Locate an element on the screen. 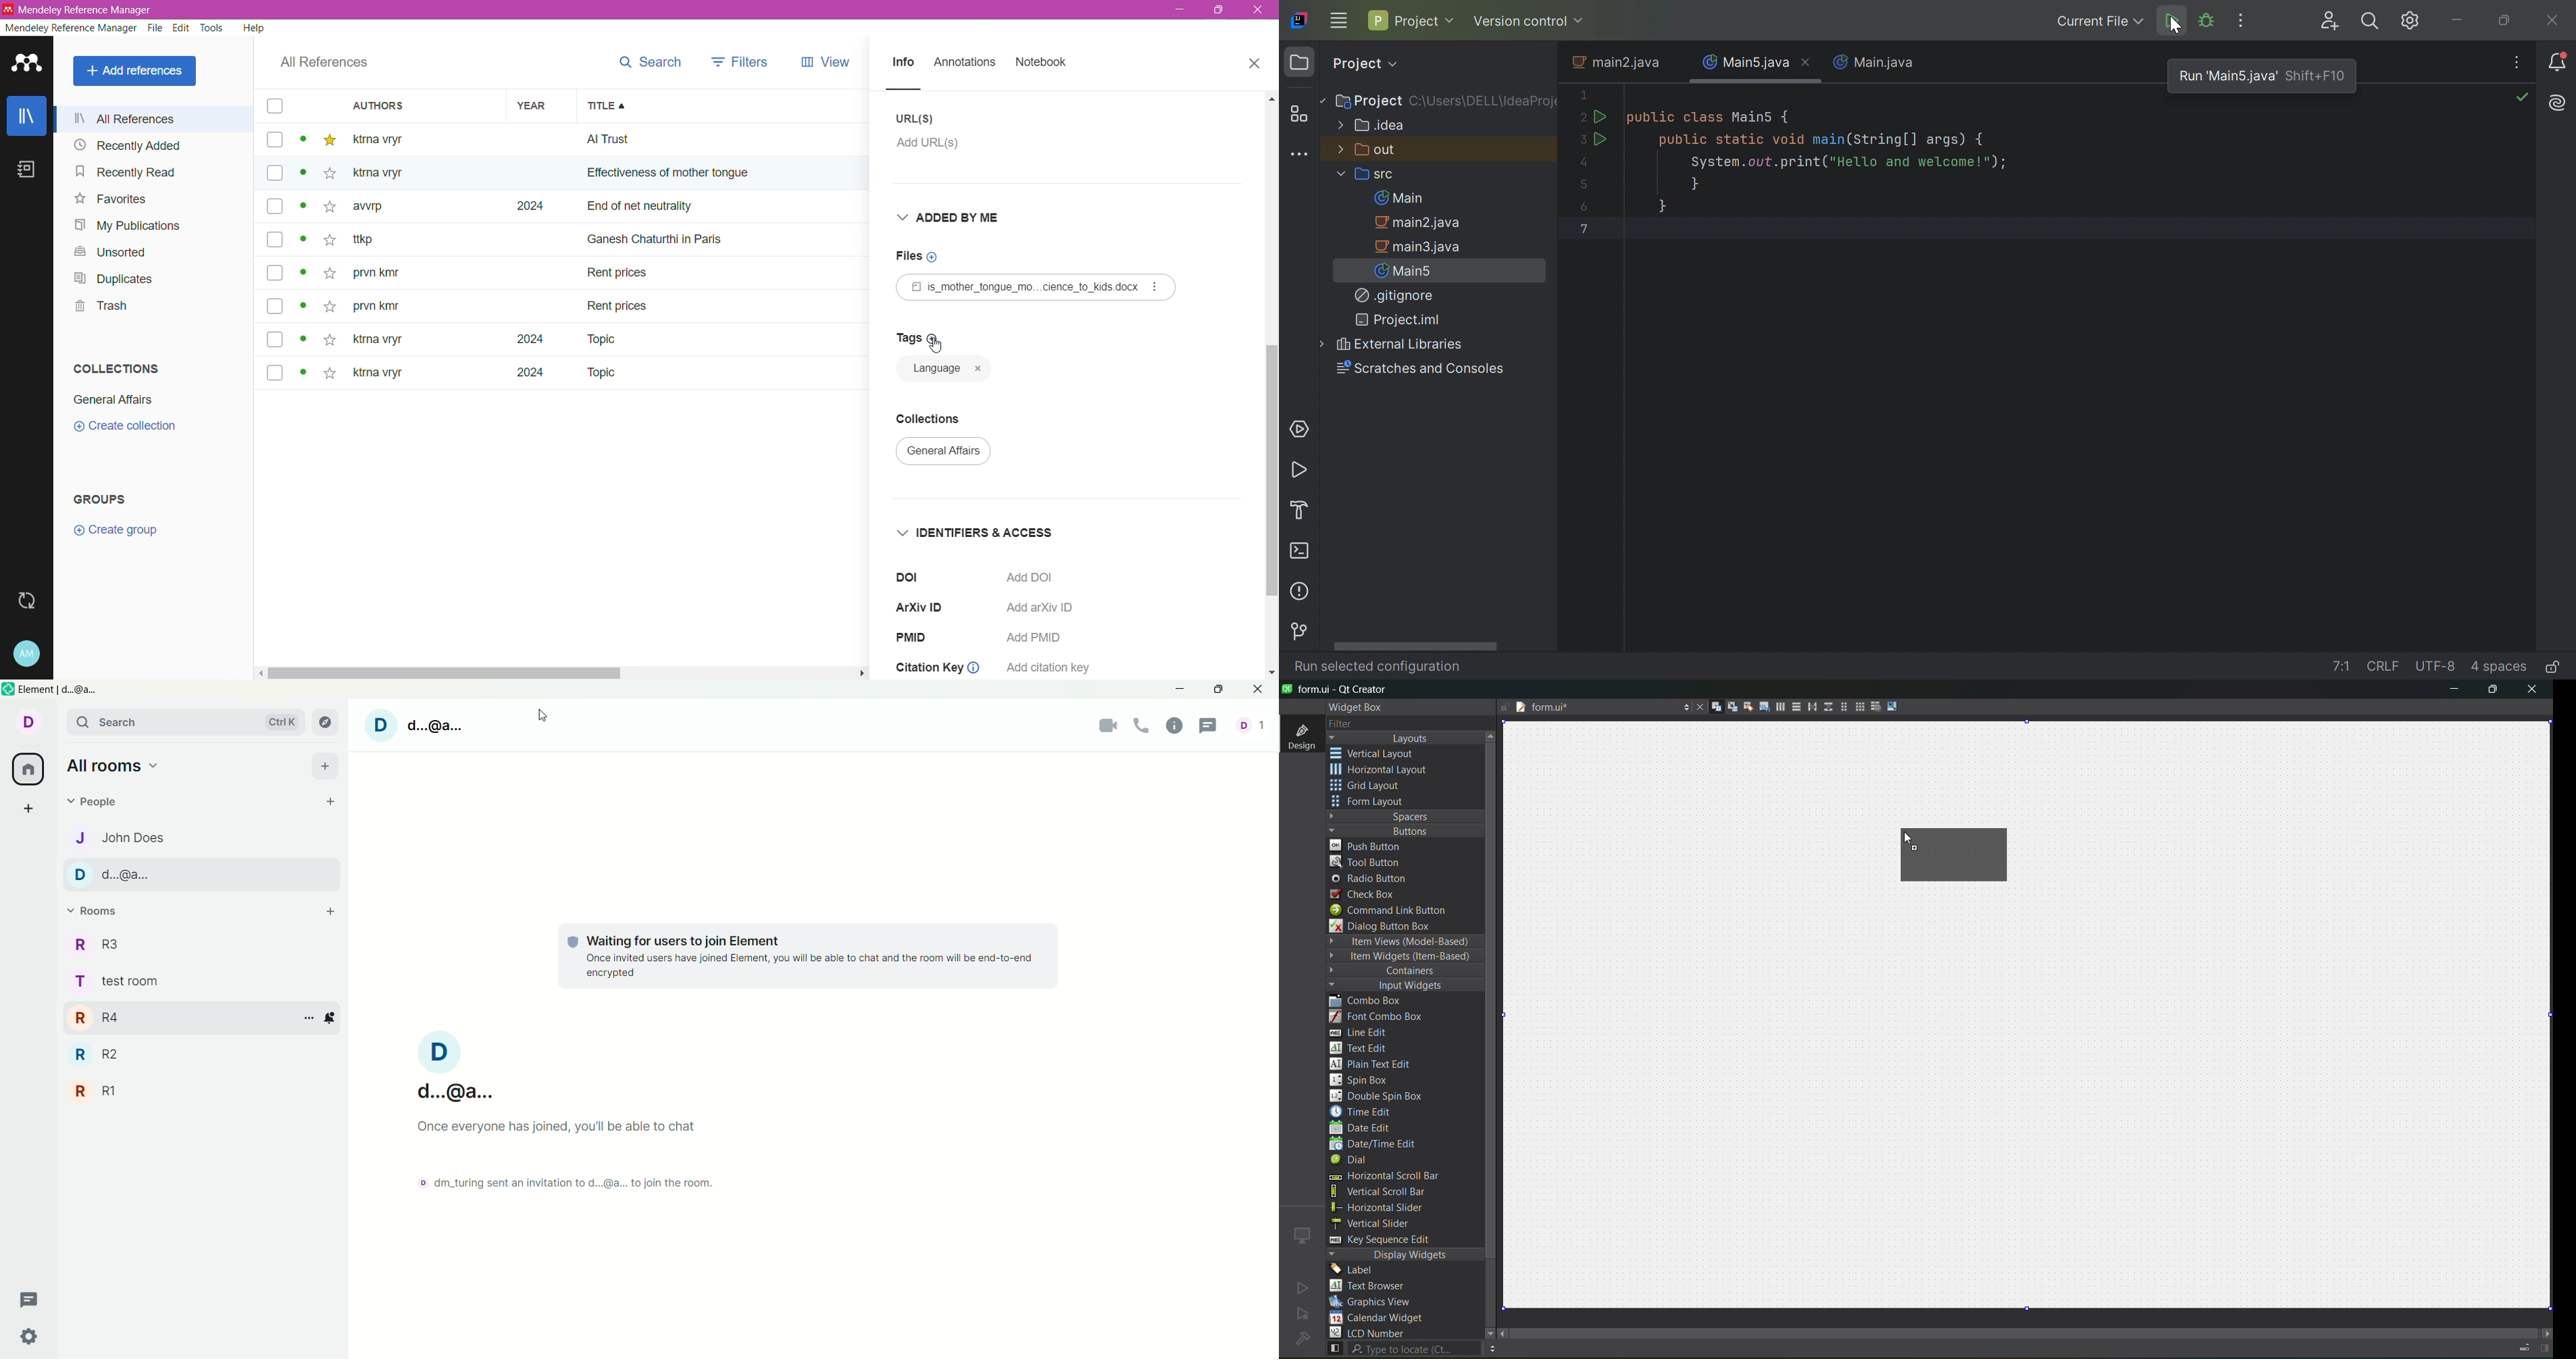 The width and height of the screenshot is (2576, 1372). main2.java is located at coordinates (1614, 61).